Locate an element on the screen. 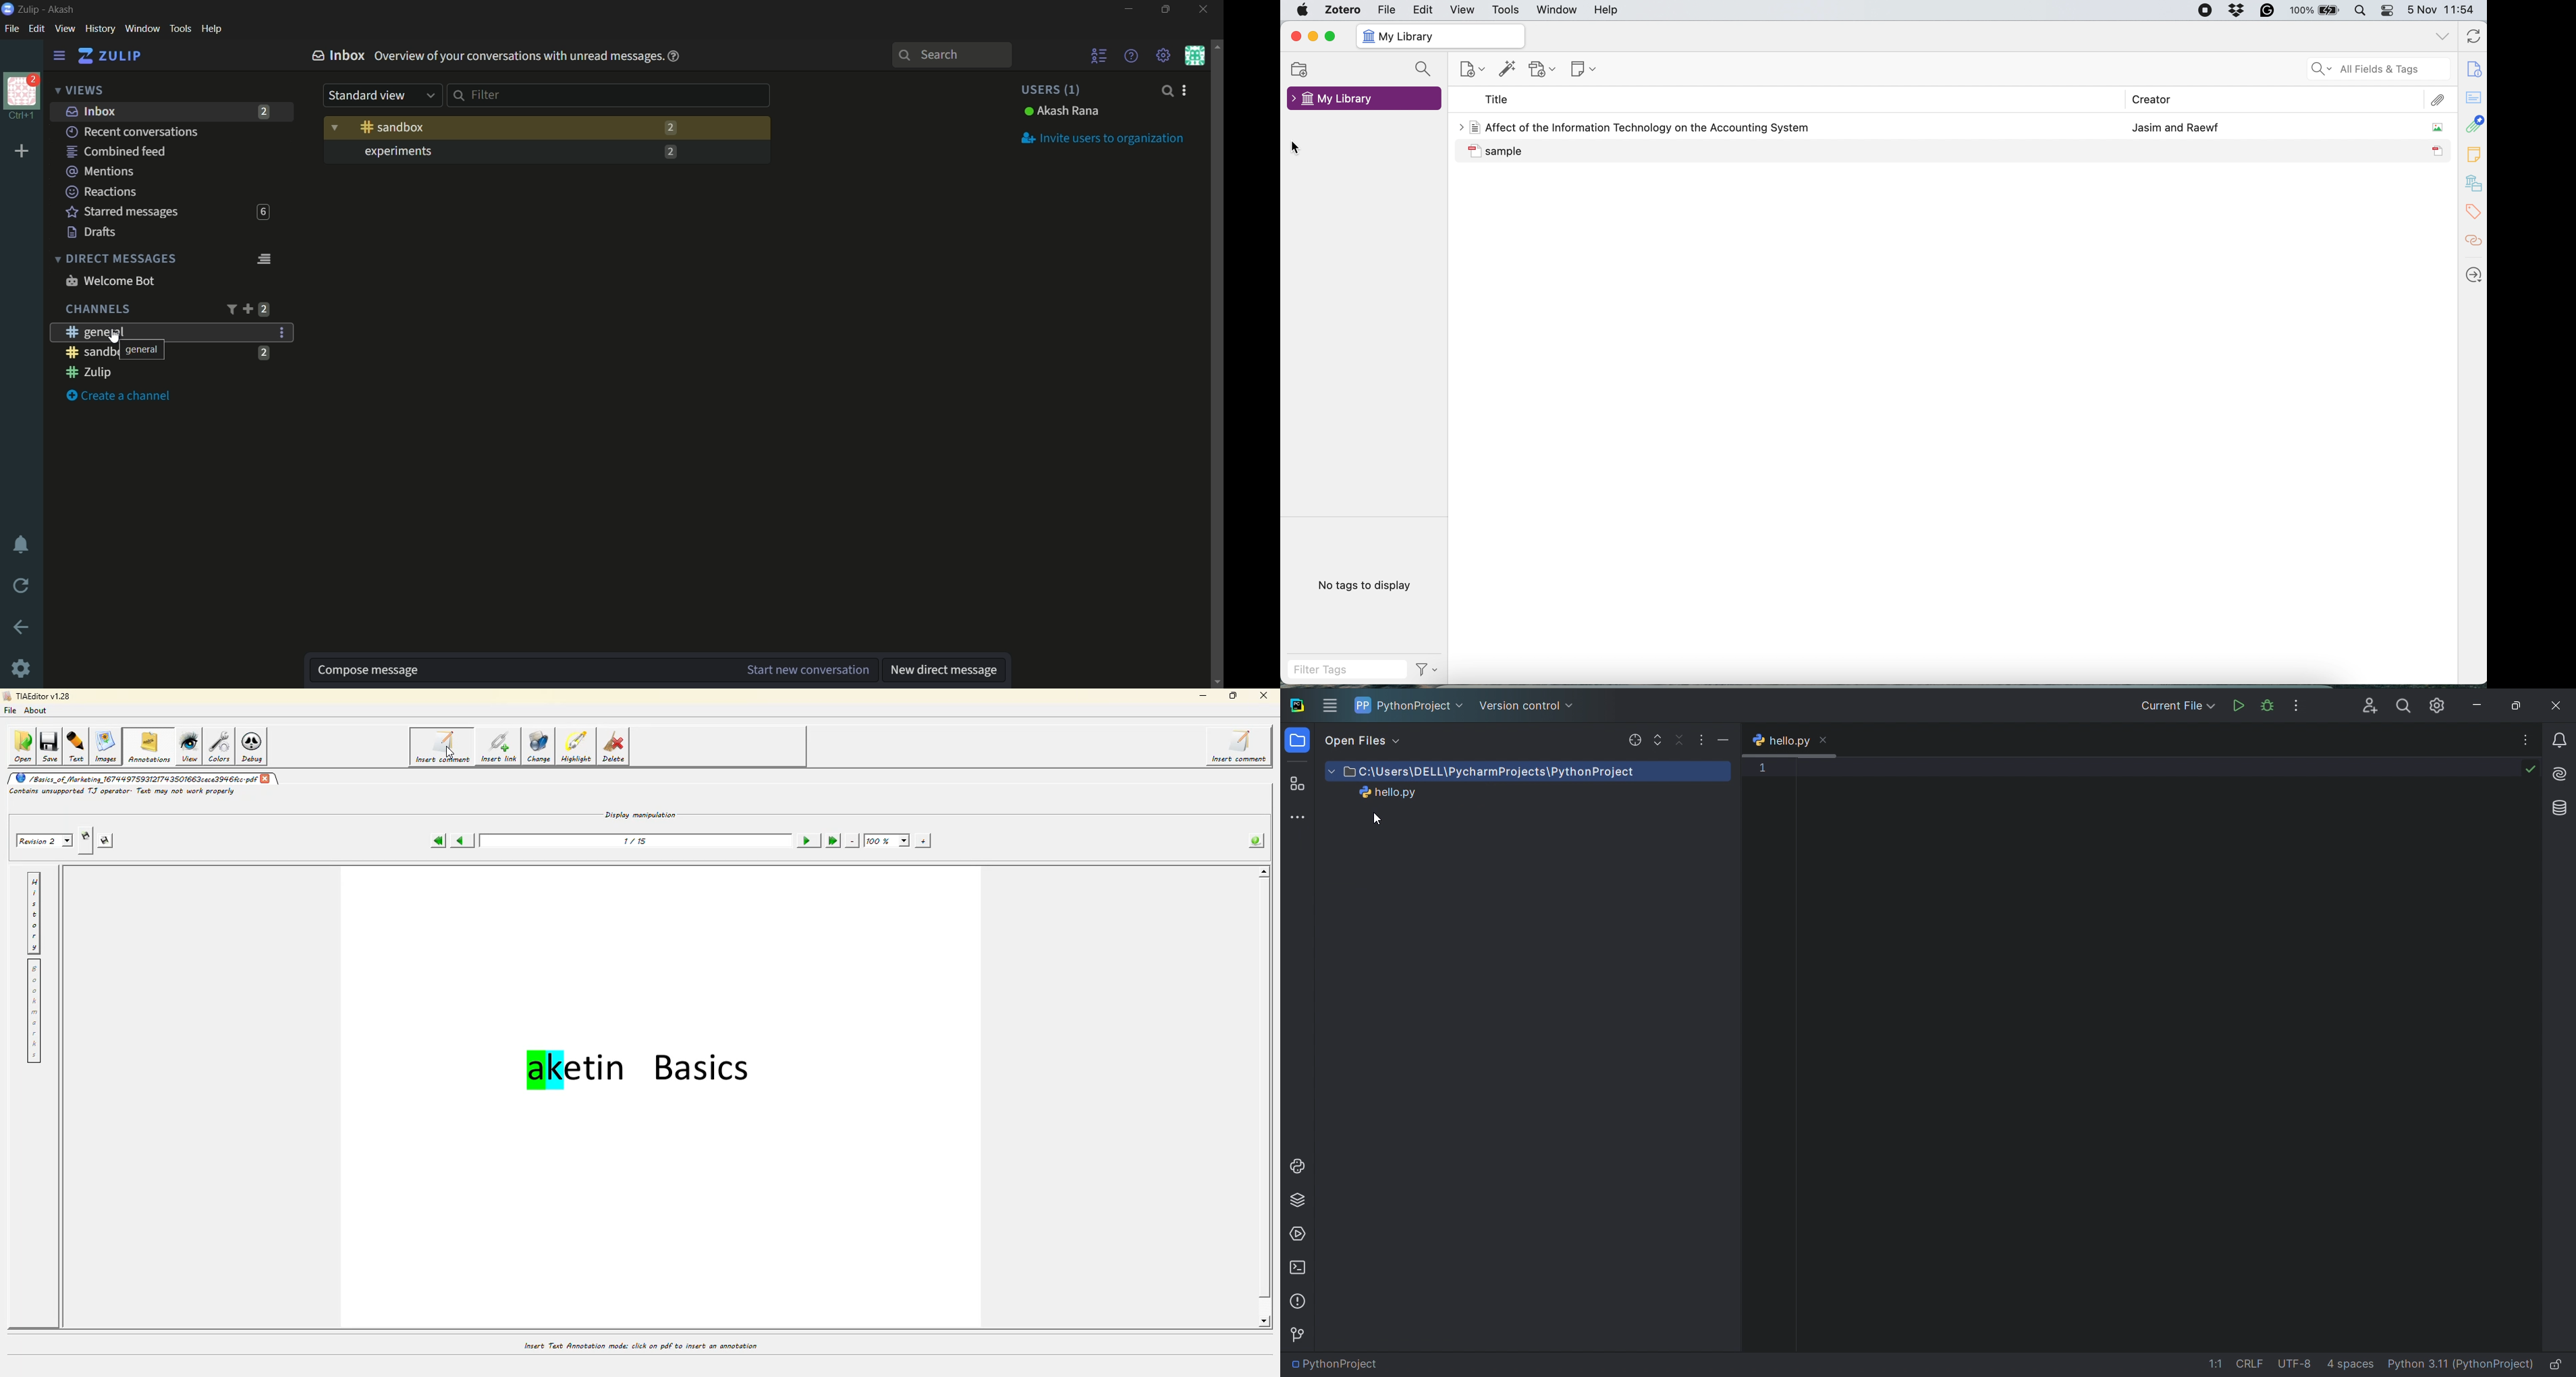 This screenshot has height=1400, width=2576. 2 unread messages is located at coordinates (669, 152).